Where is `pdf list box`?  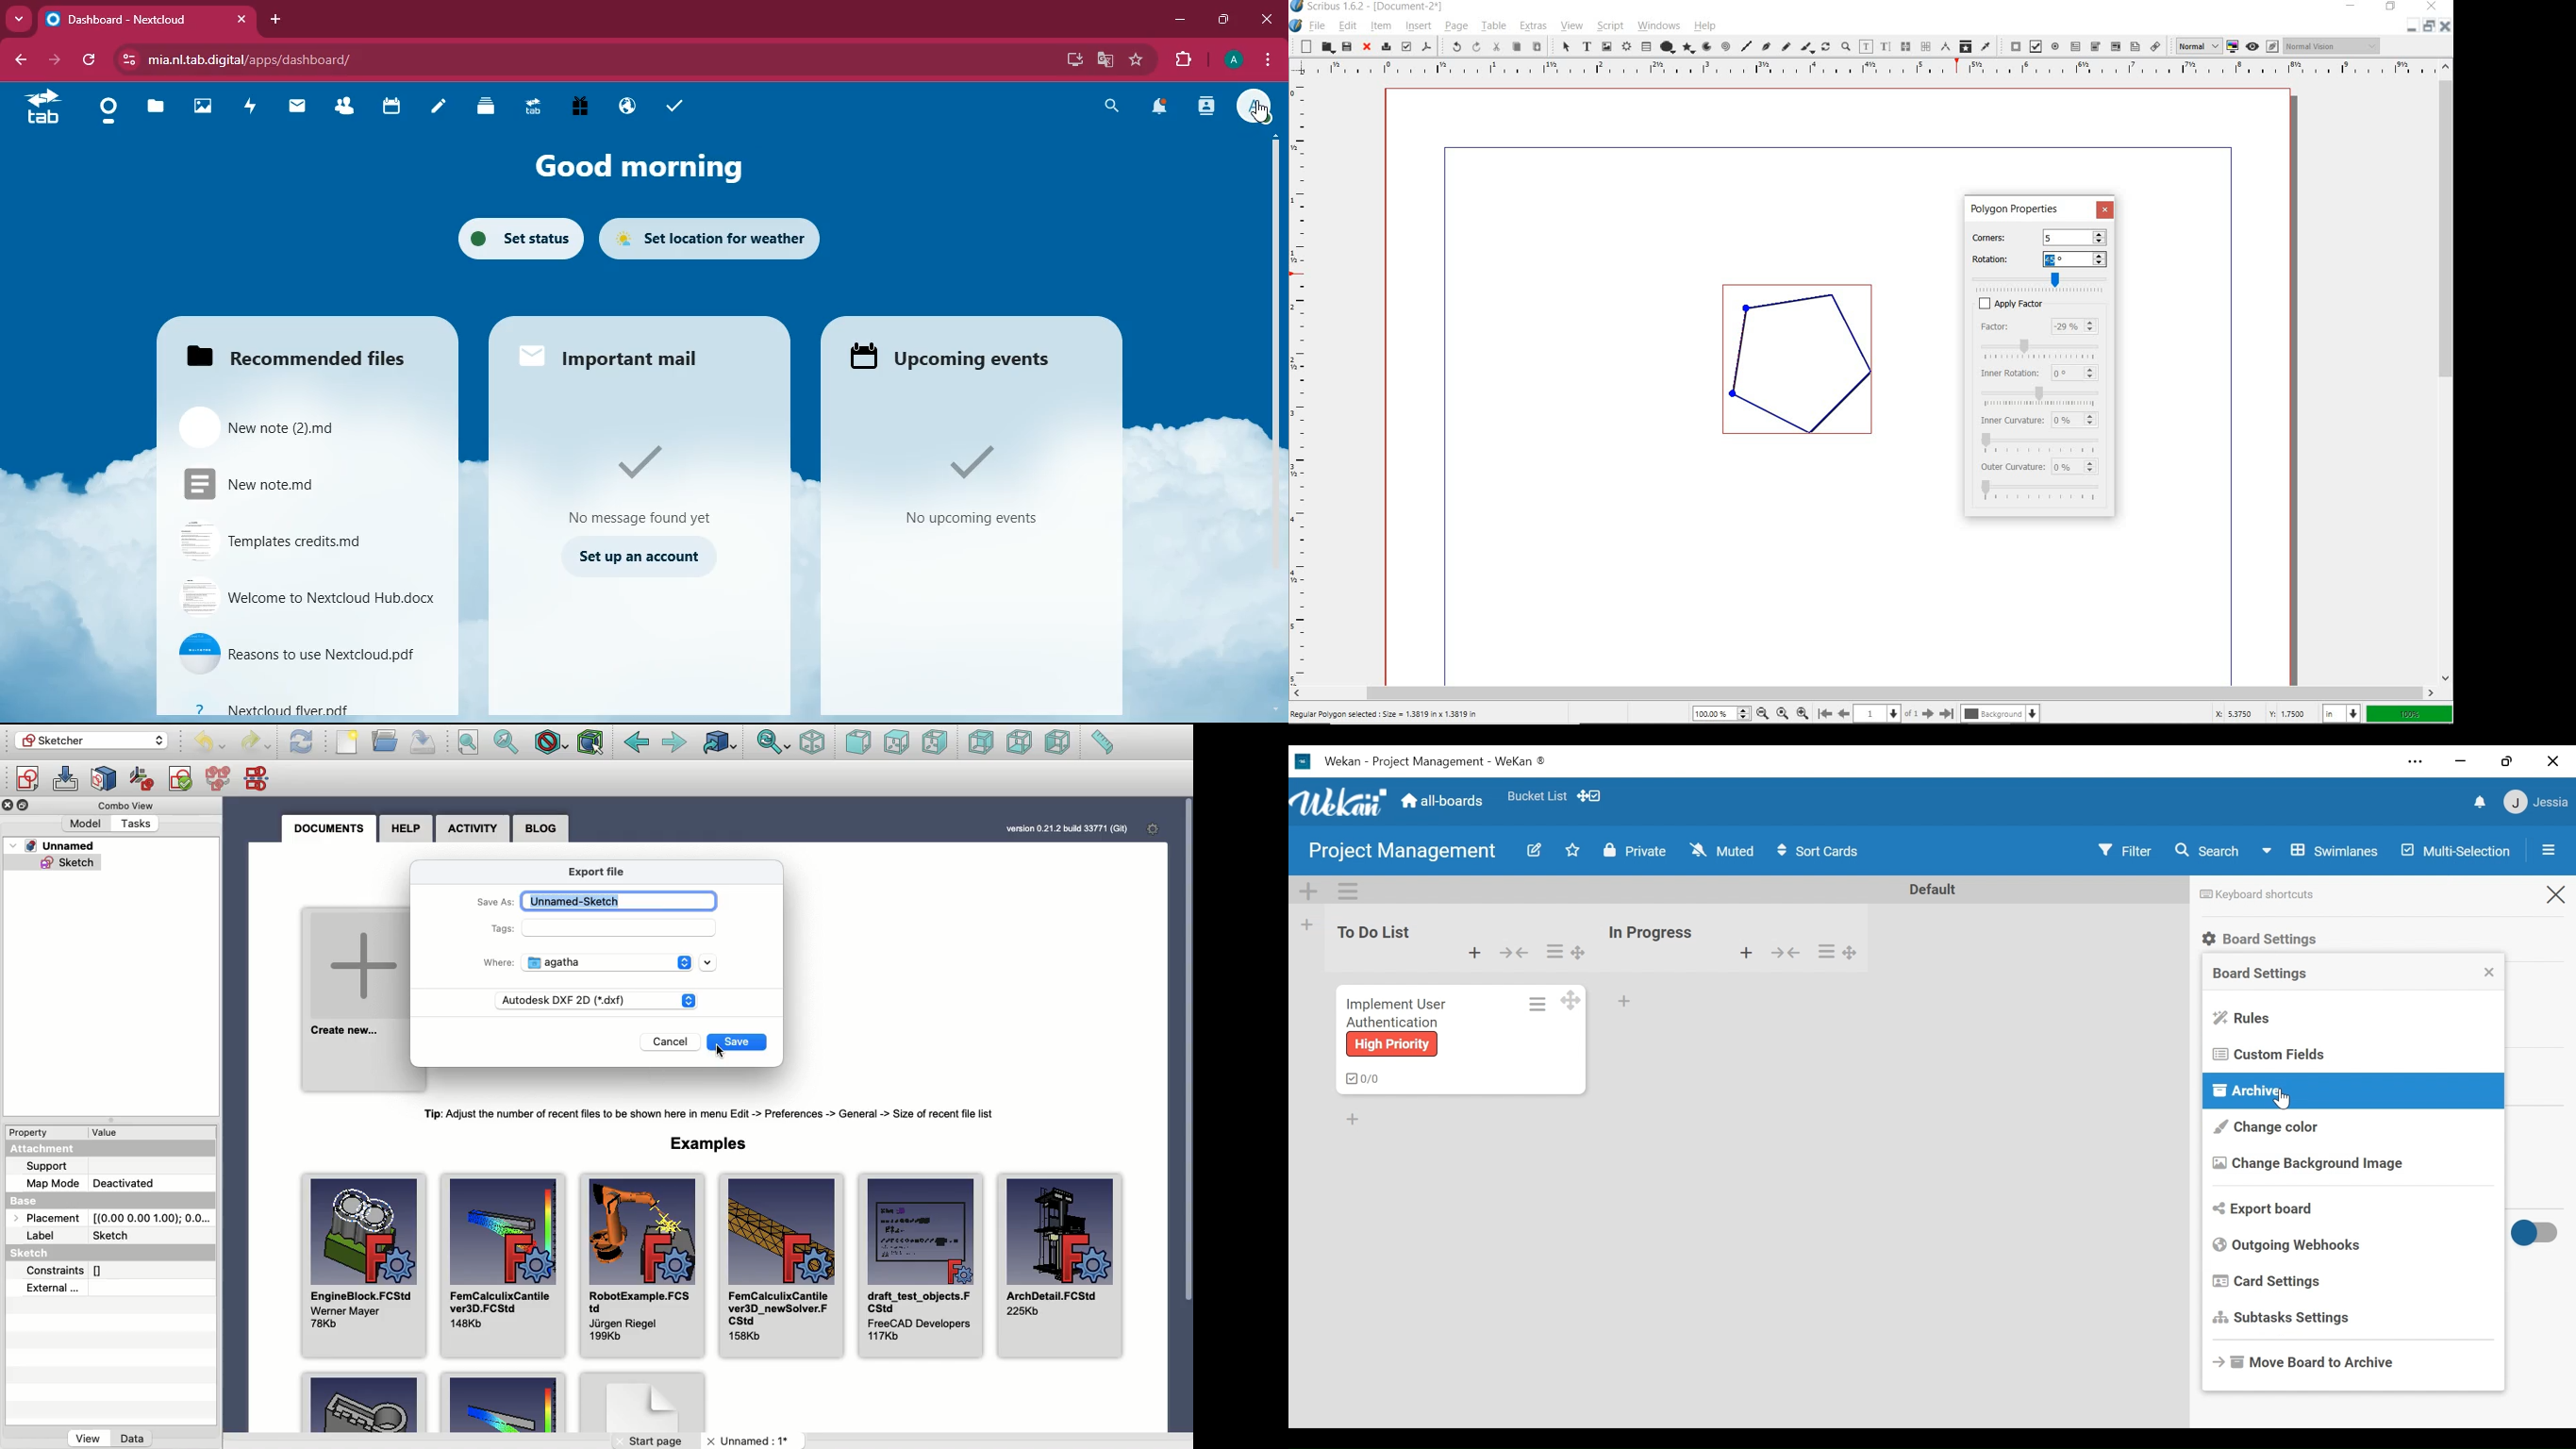 pdf list box is located at coordinates (2136, 47).